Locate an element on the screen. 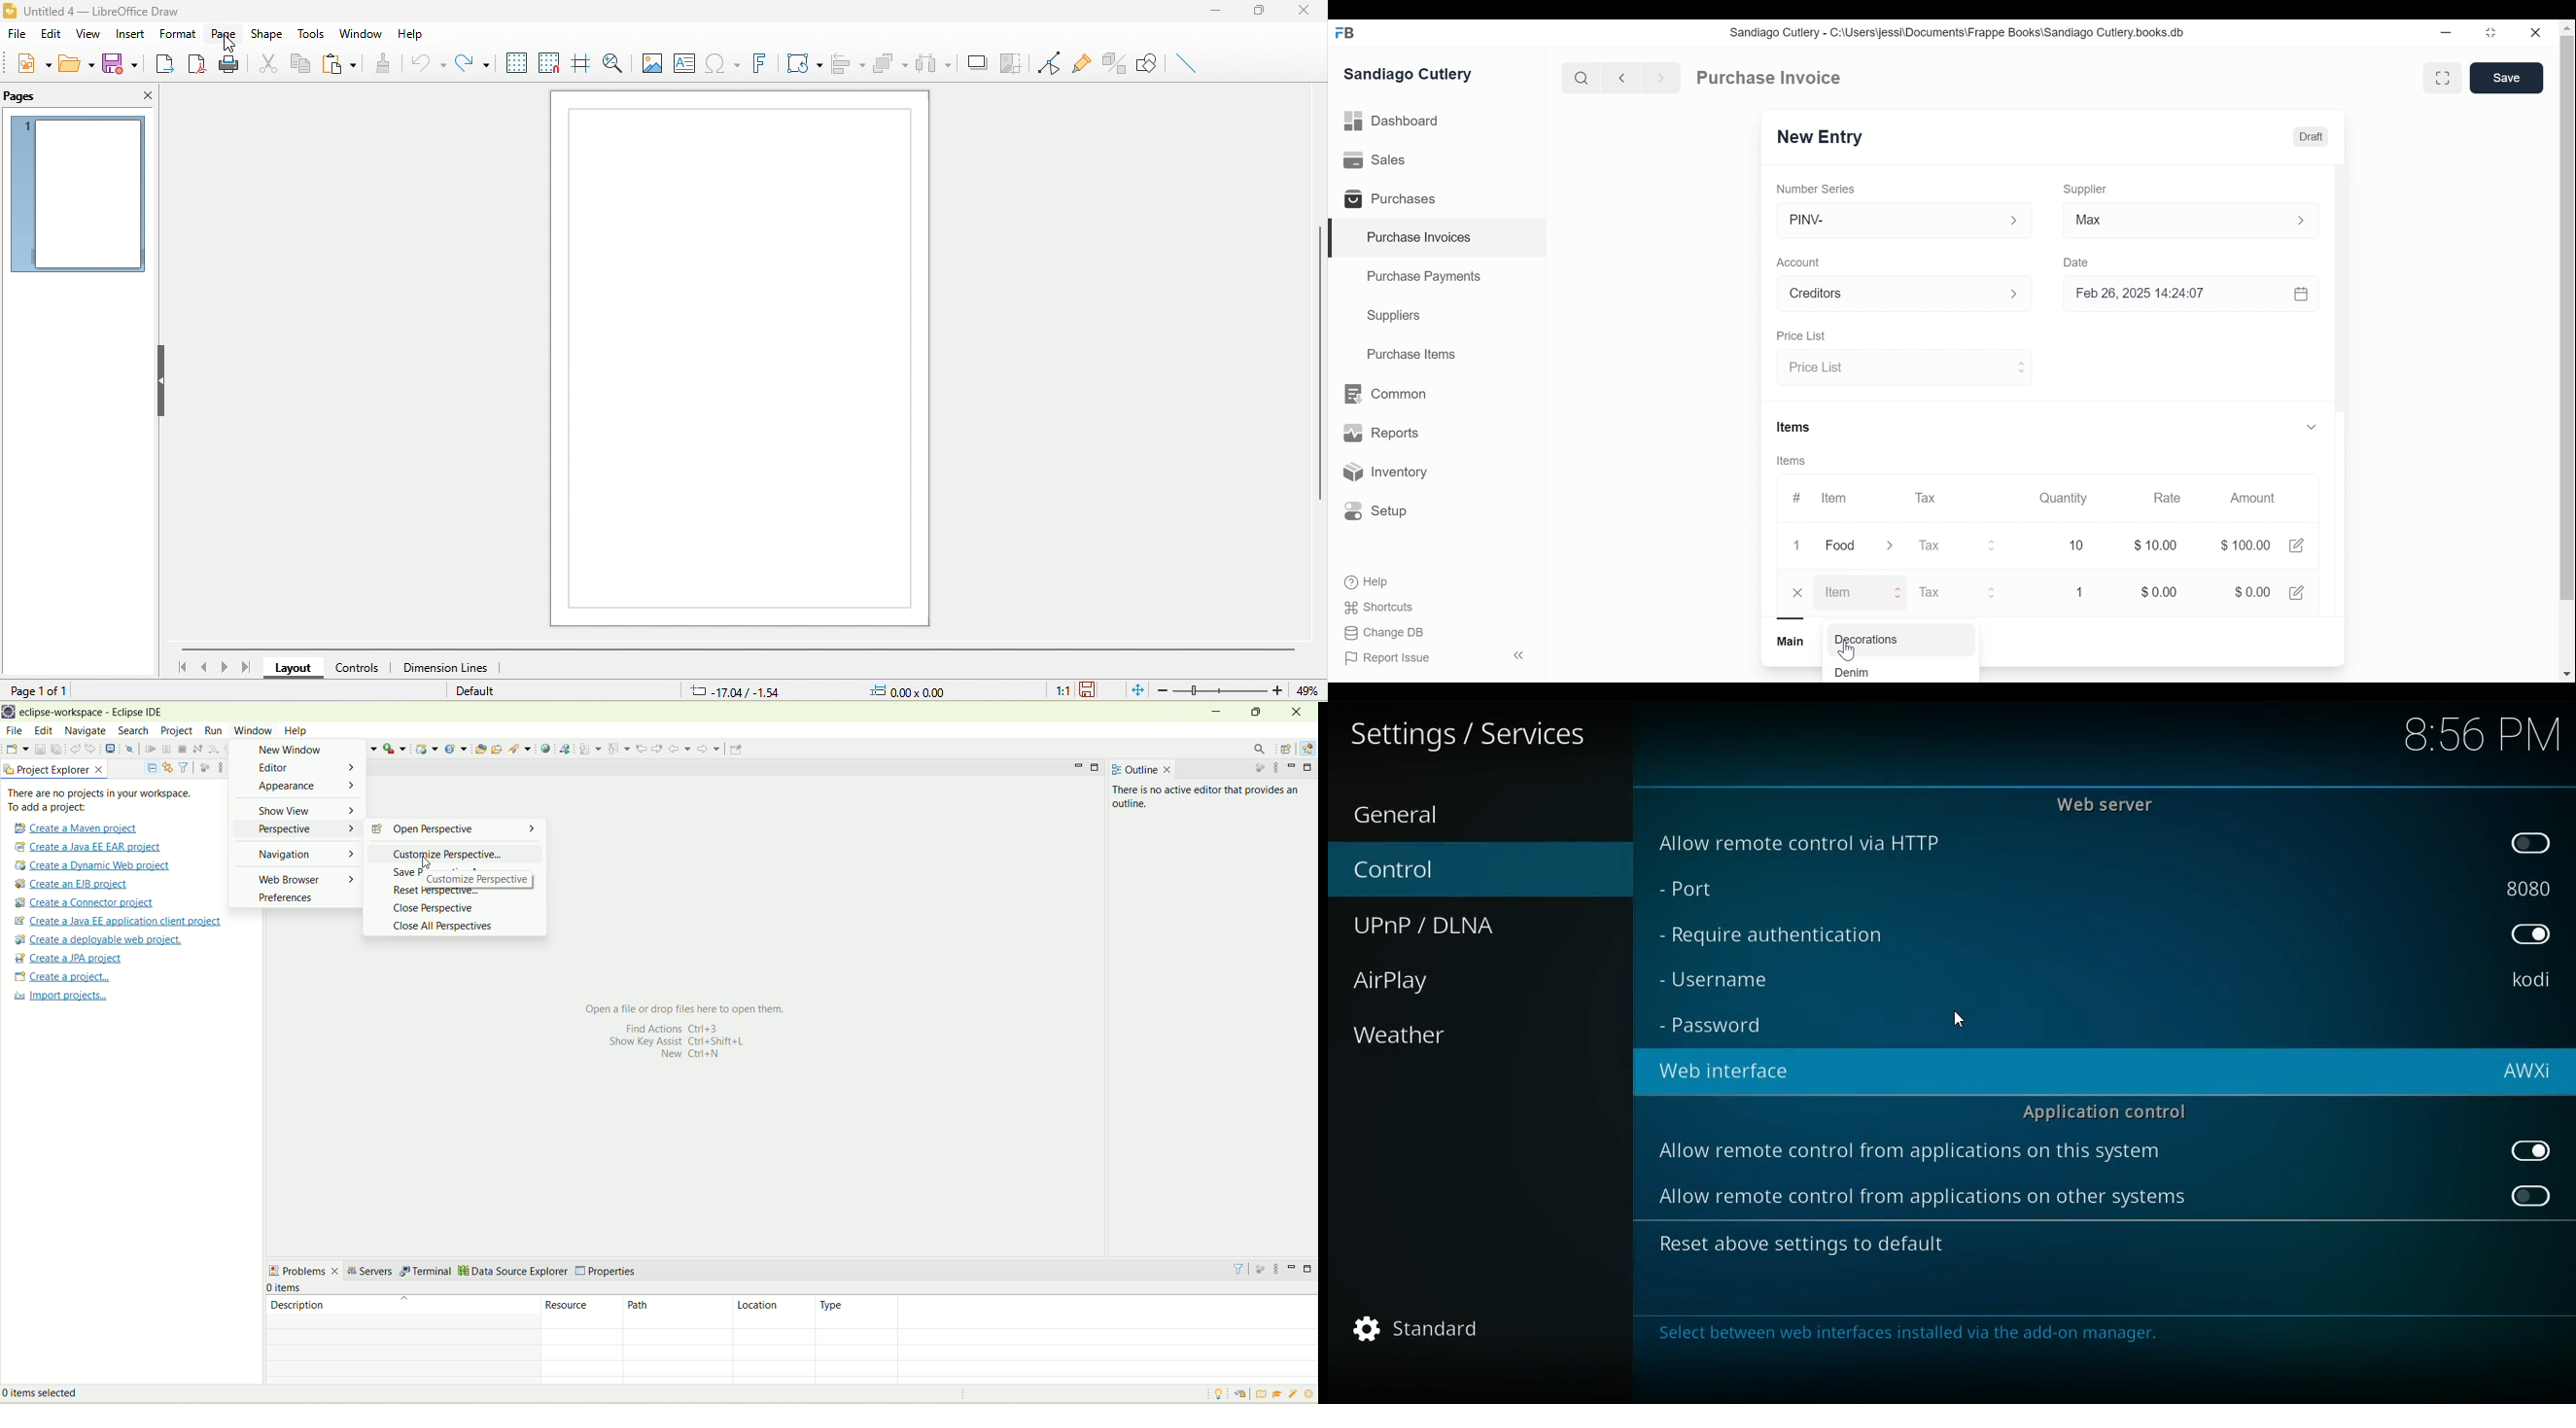 This screenshot has width=2576, height=1428. link with editor is located at coordinates (168, 767).